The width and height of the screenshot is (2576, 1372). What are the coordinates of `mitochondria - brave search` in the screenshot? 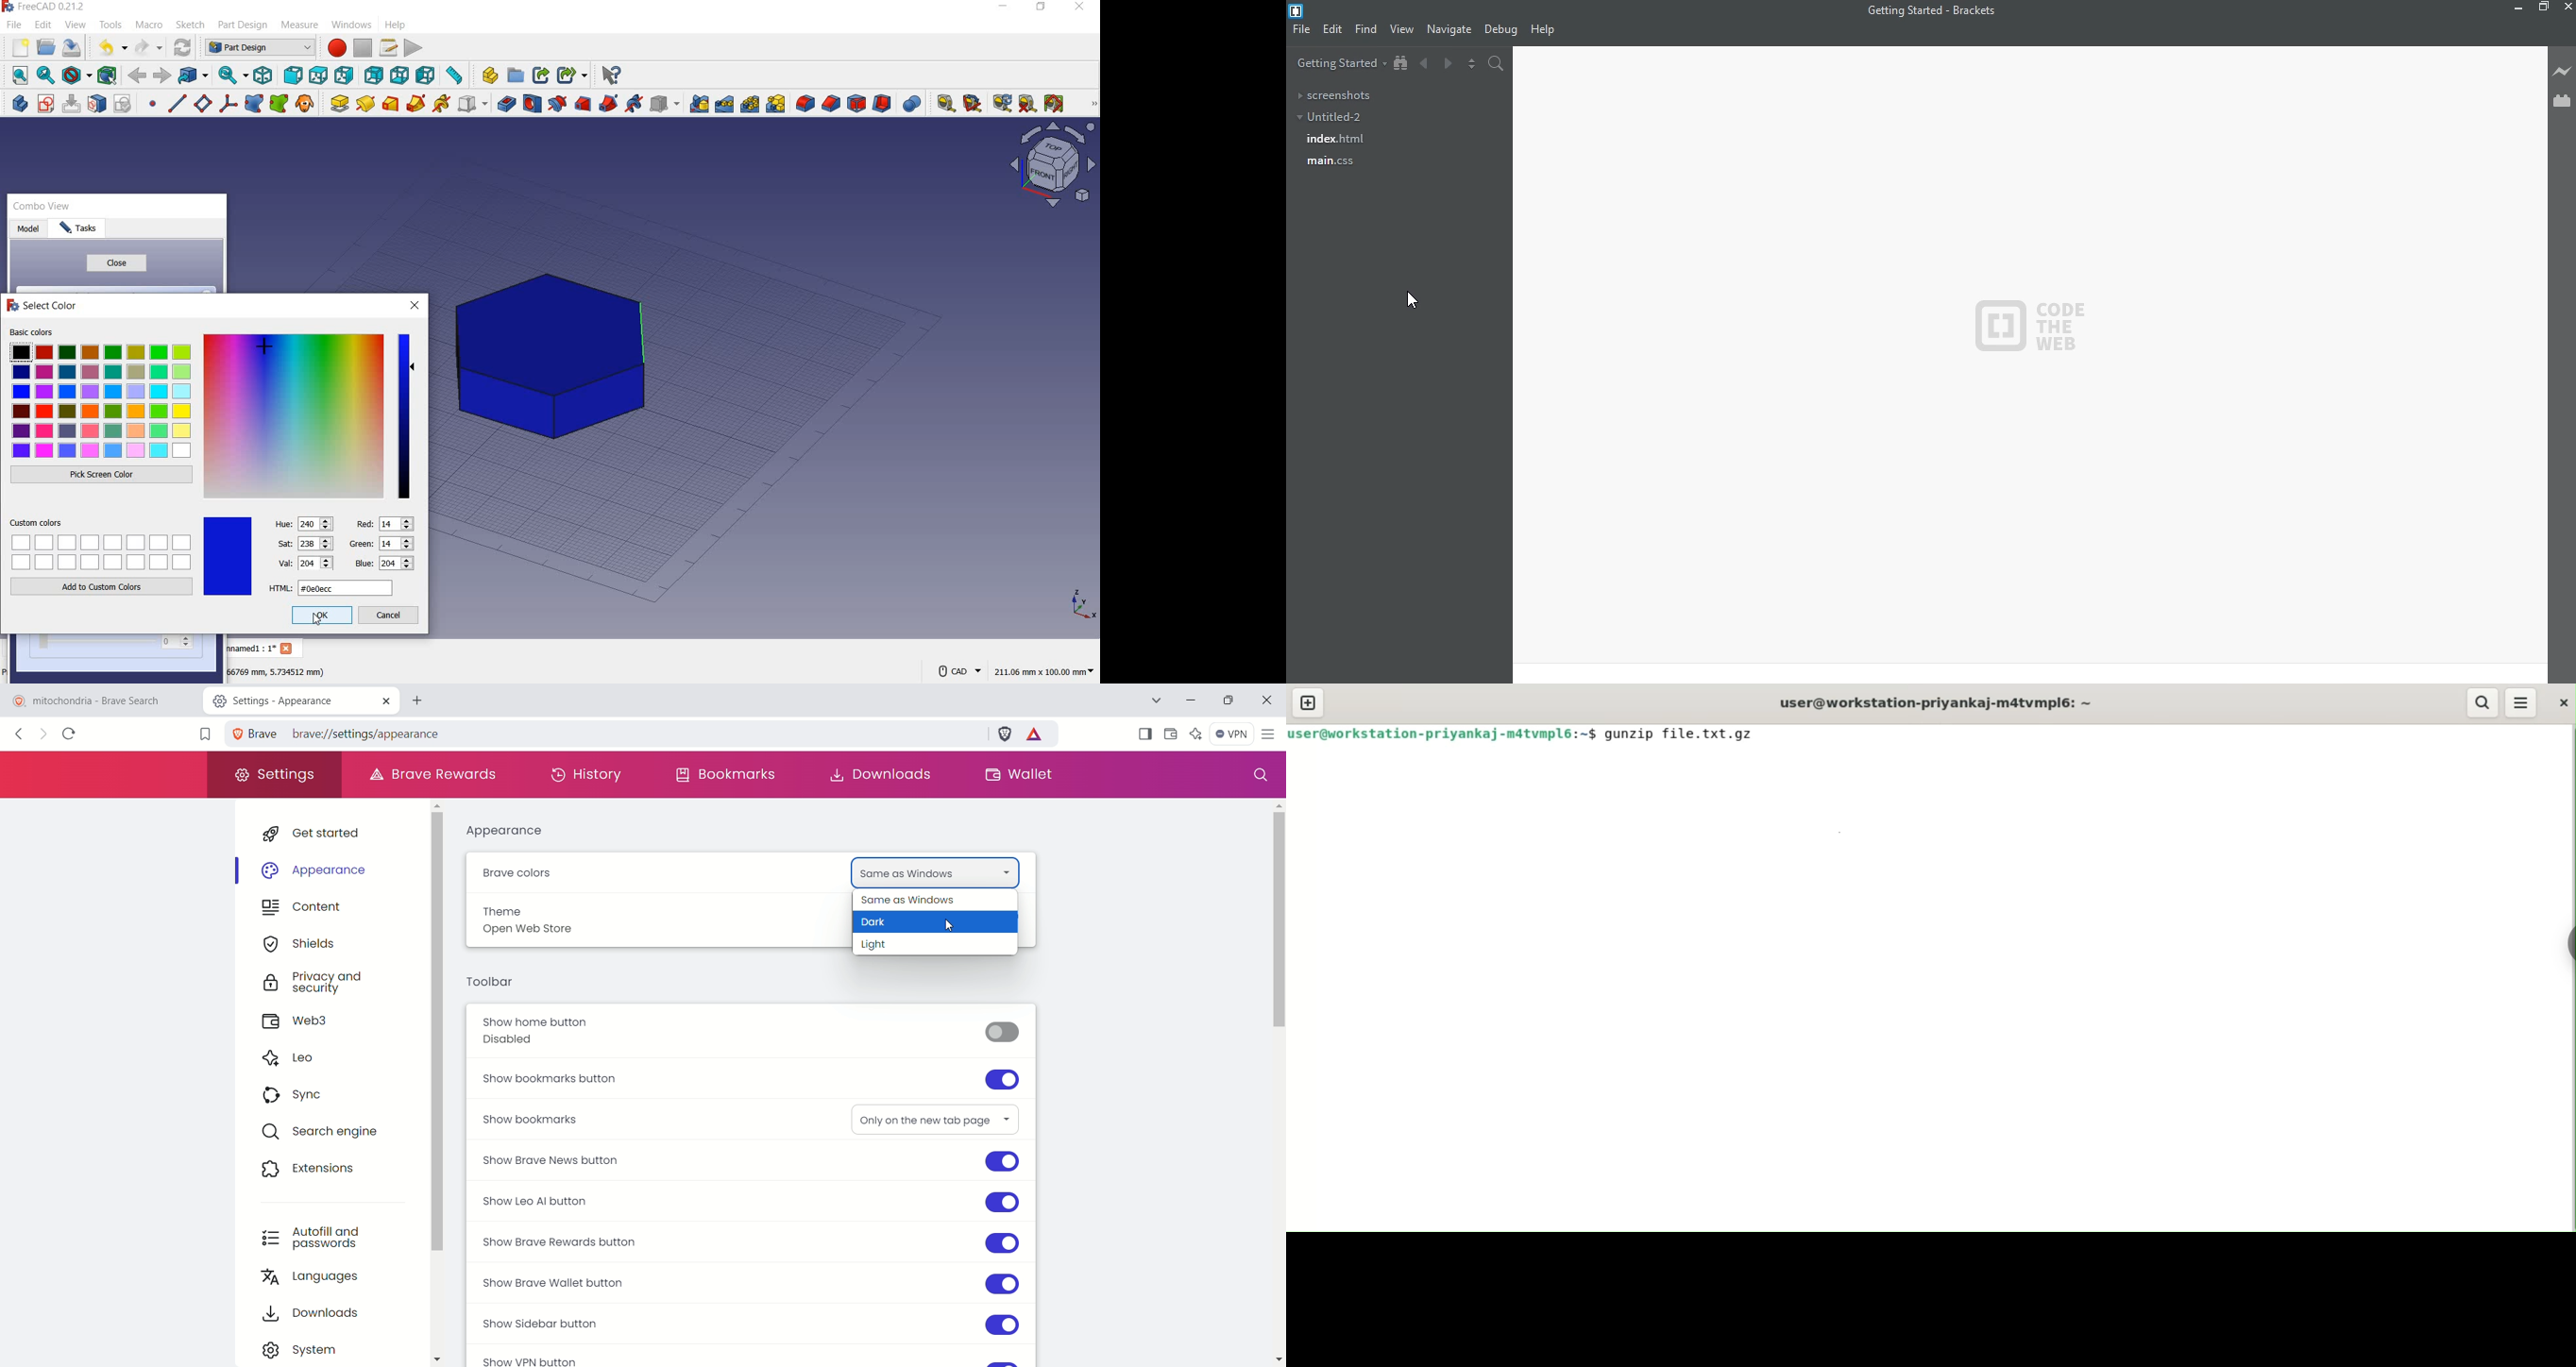 It's located at (99, 700).